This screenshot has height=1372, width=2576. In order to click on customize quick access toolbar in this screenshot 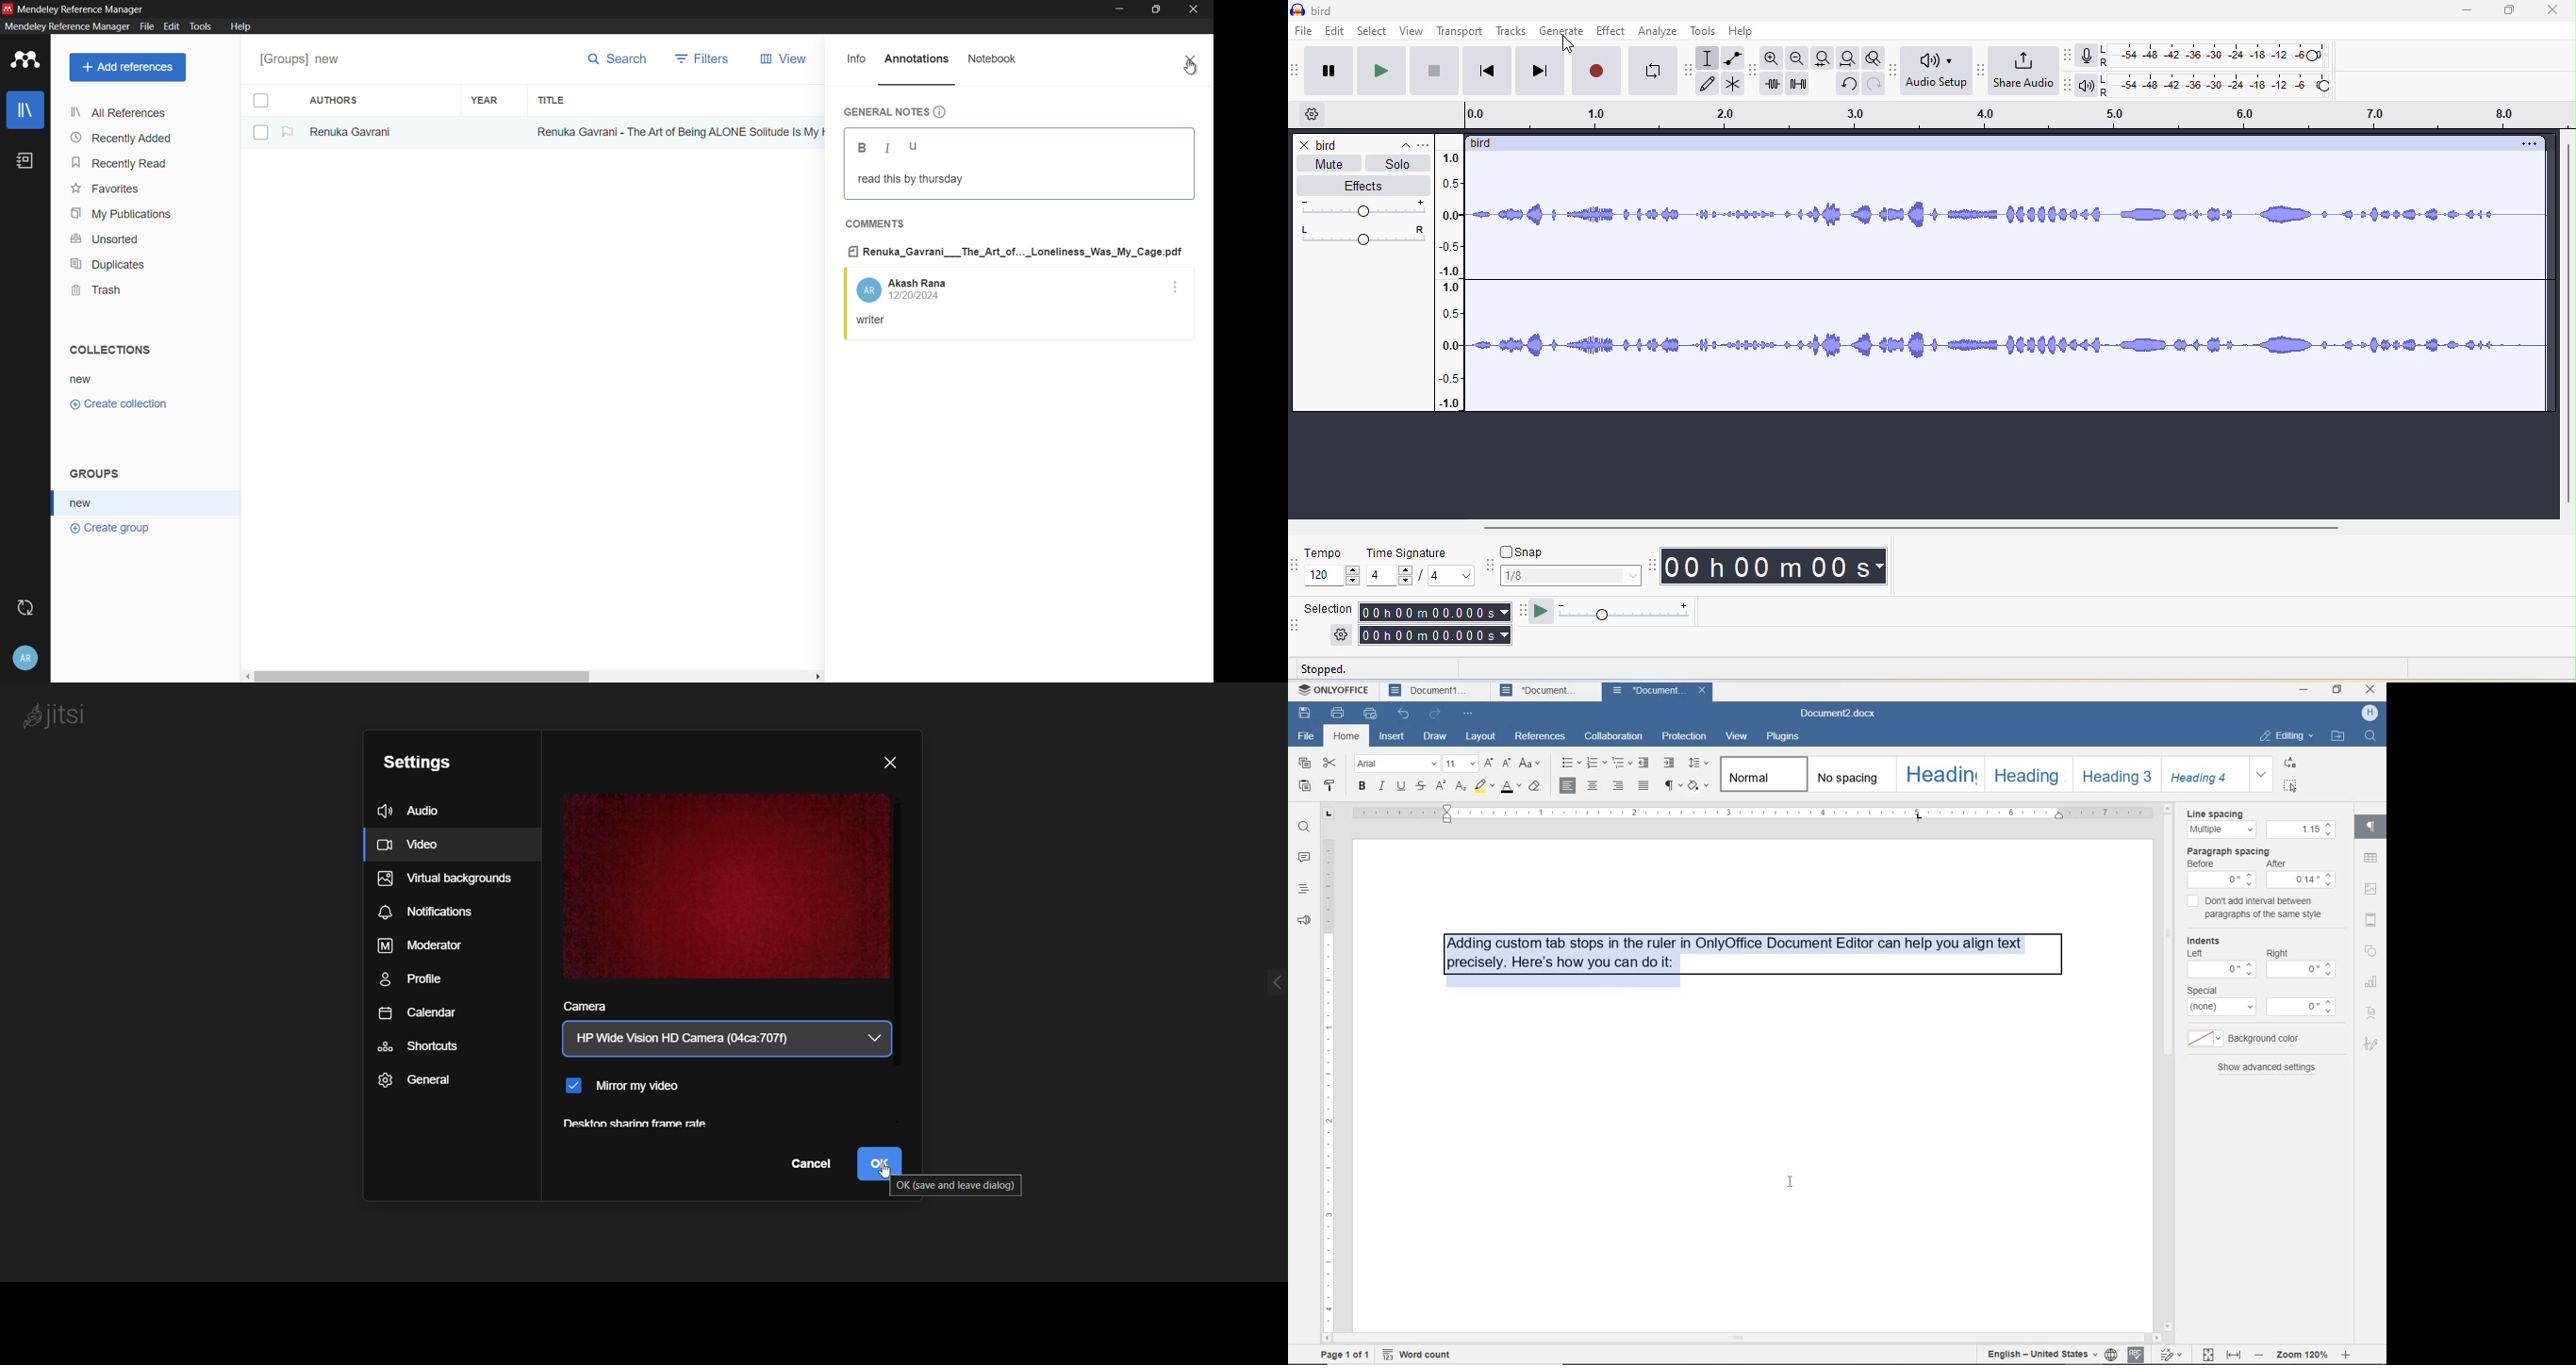, I will do `click(1470, 715)`.